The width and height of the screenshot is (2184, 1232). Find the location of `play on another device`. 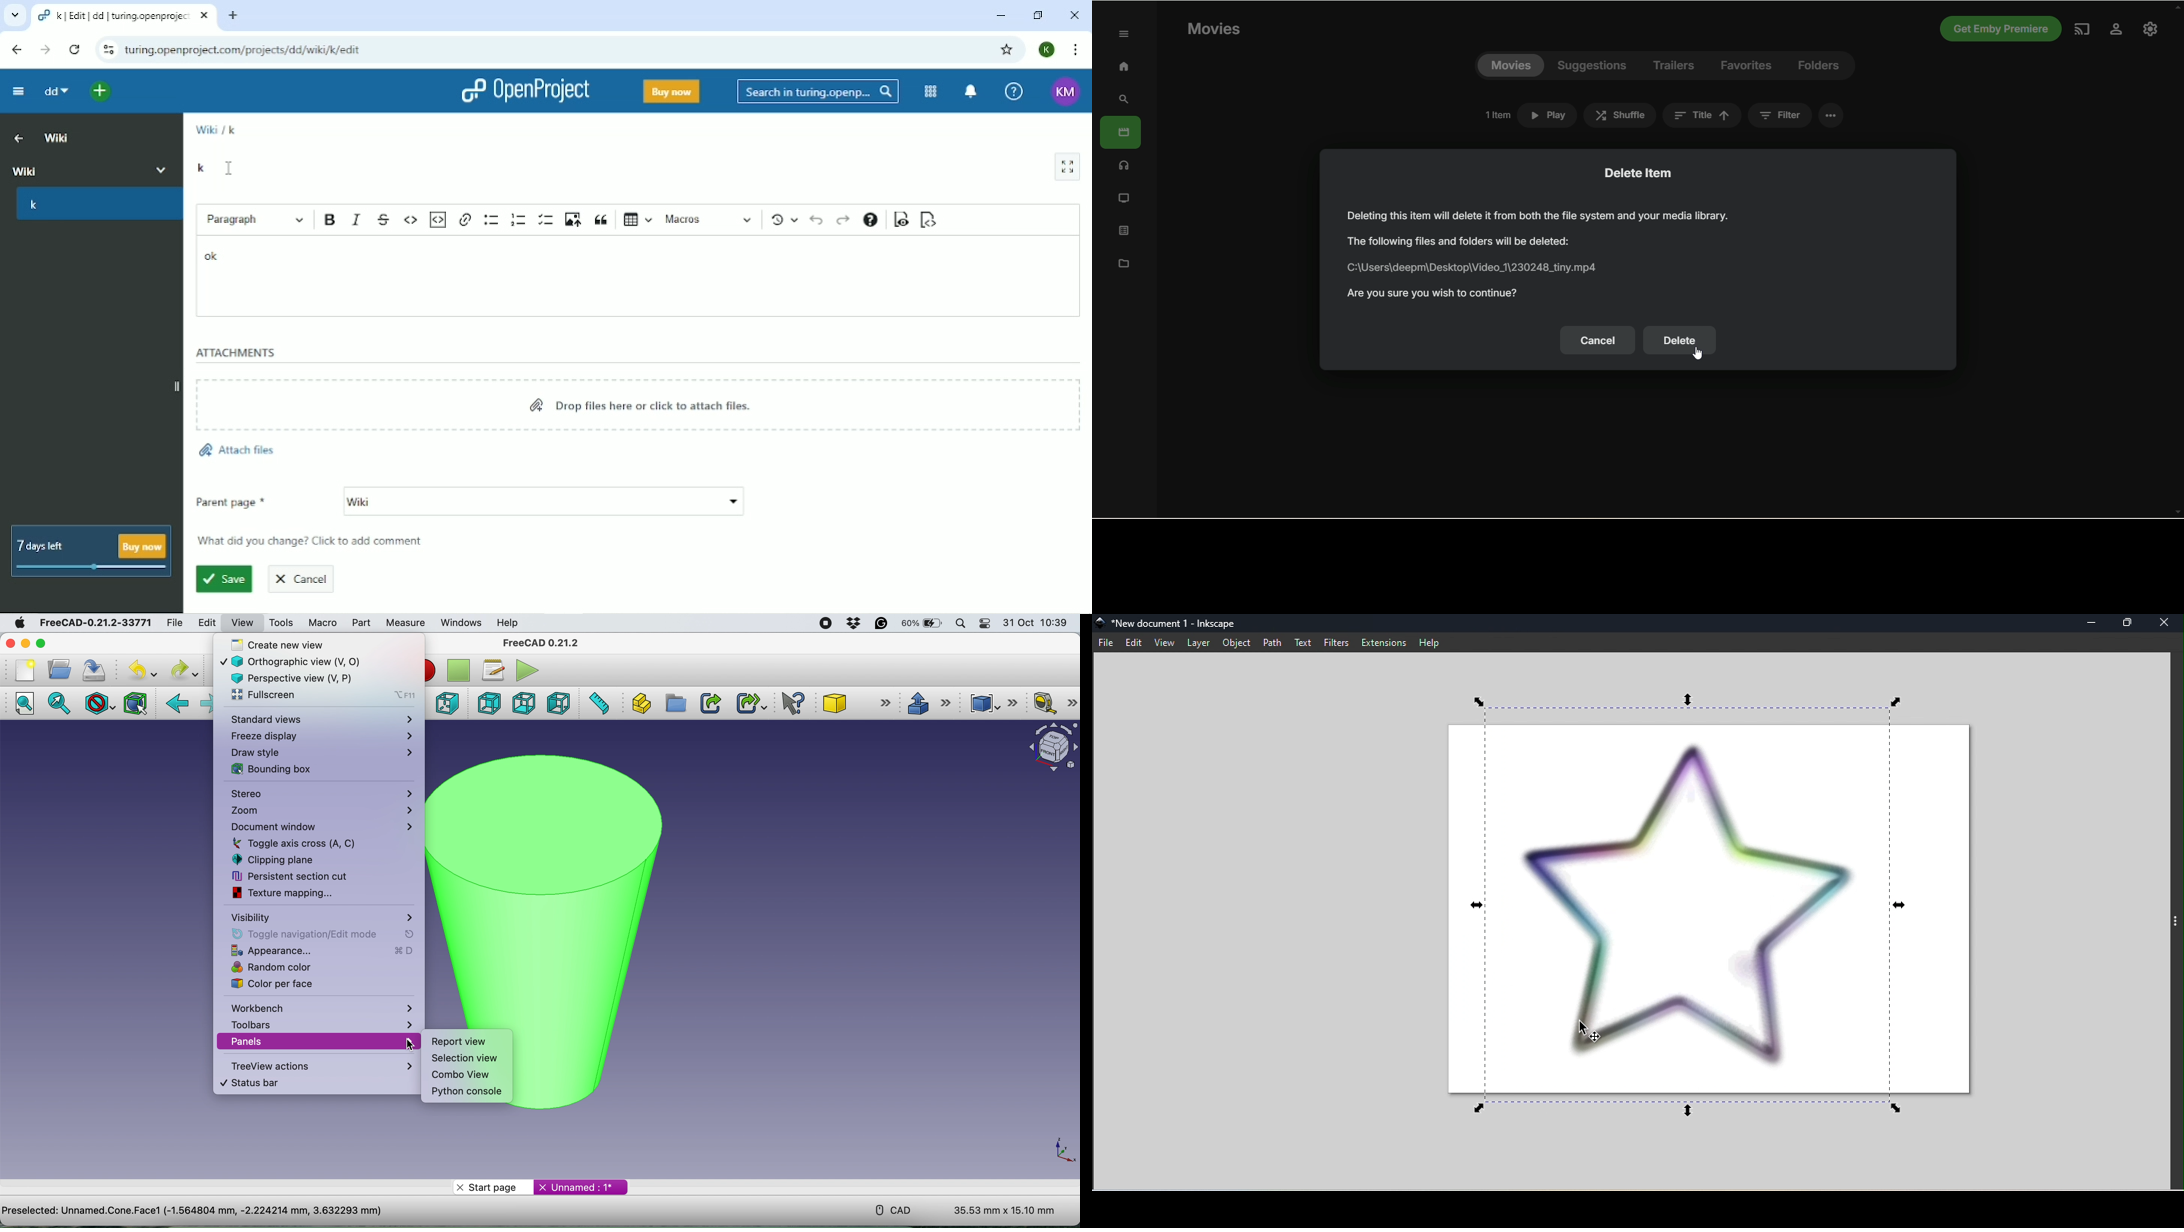

play on another device is located at coordinates (2083, 29).